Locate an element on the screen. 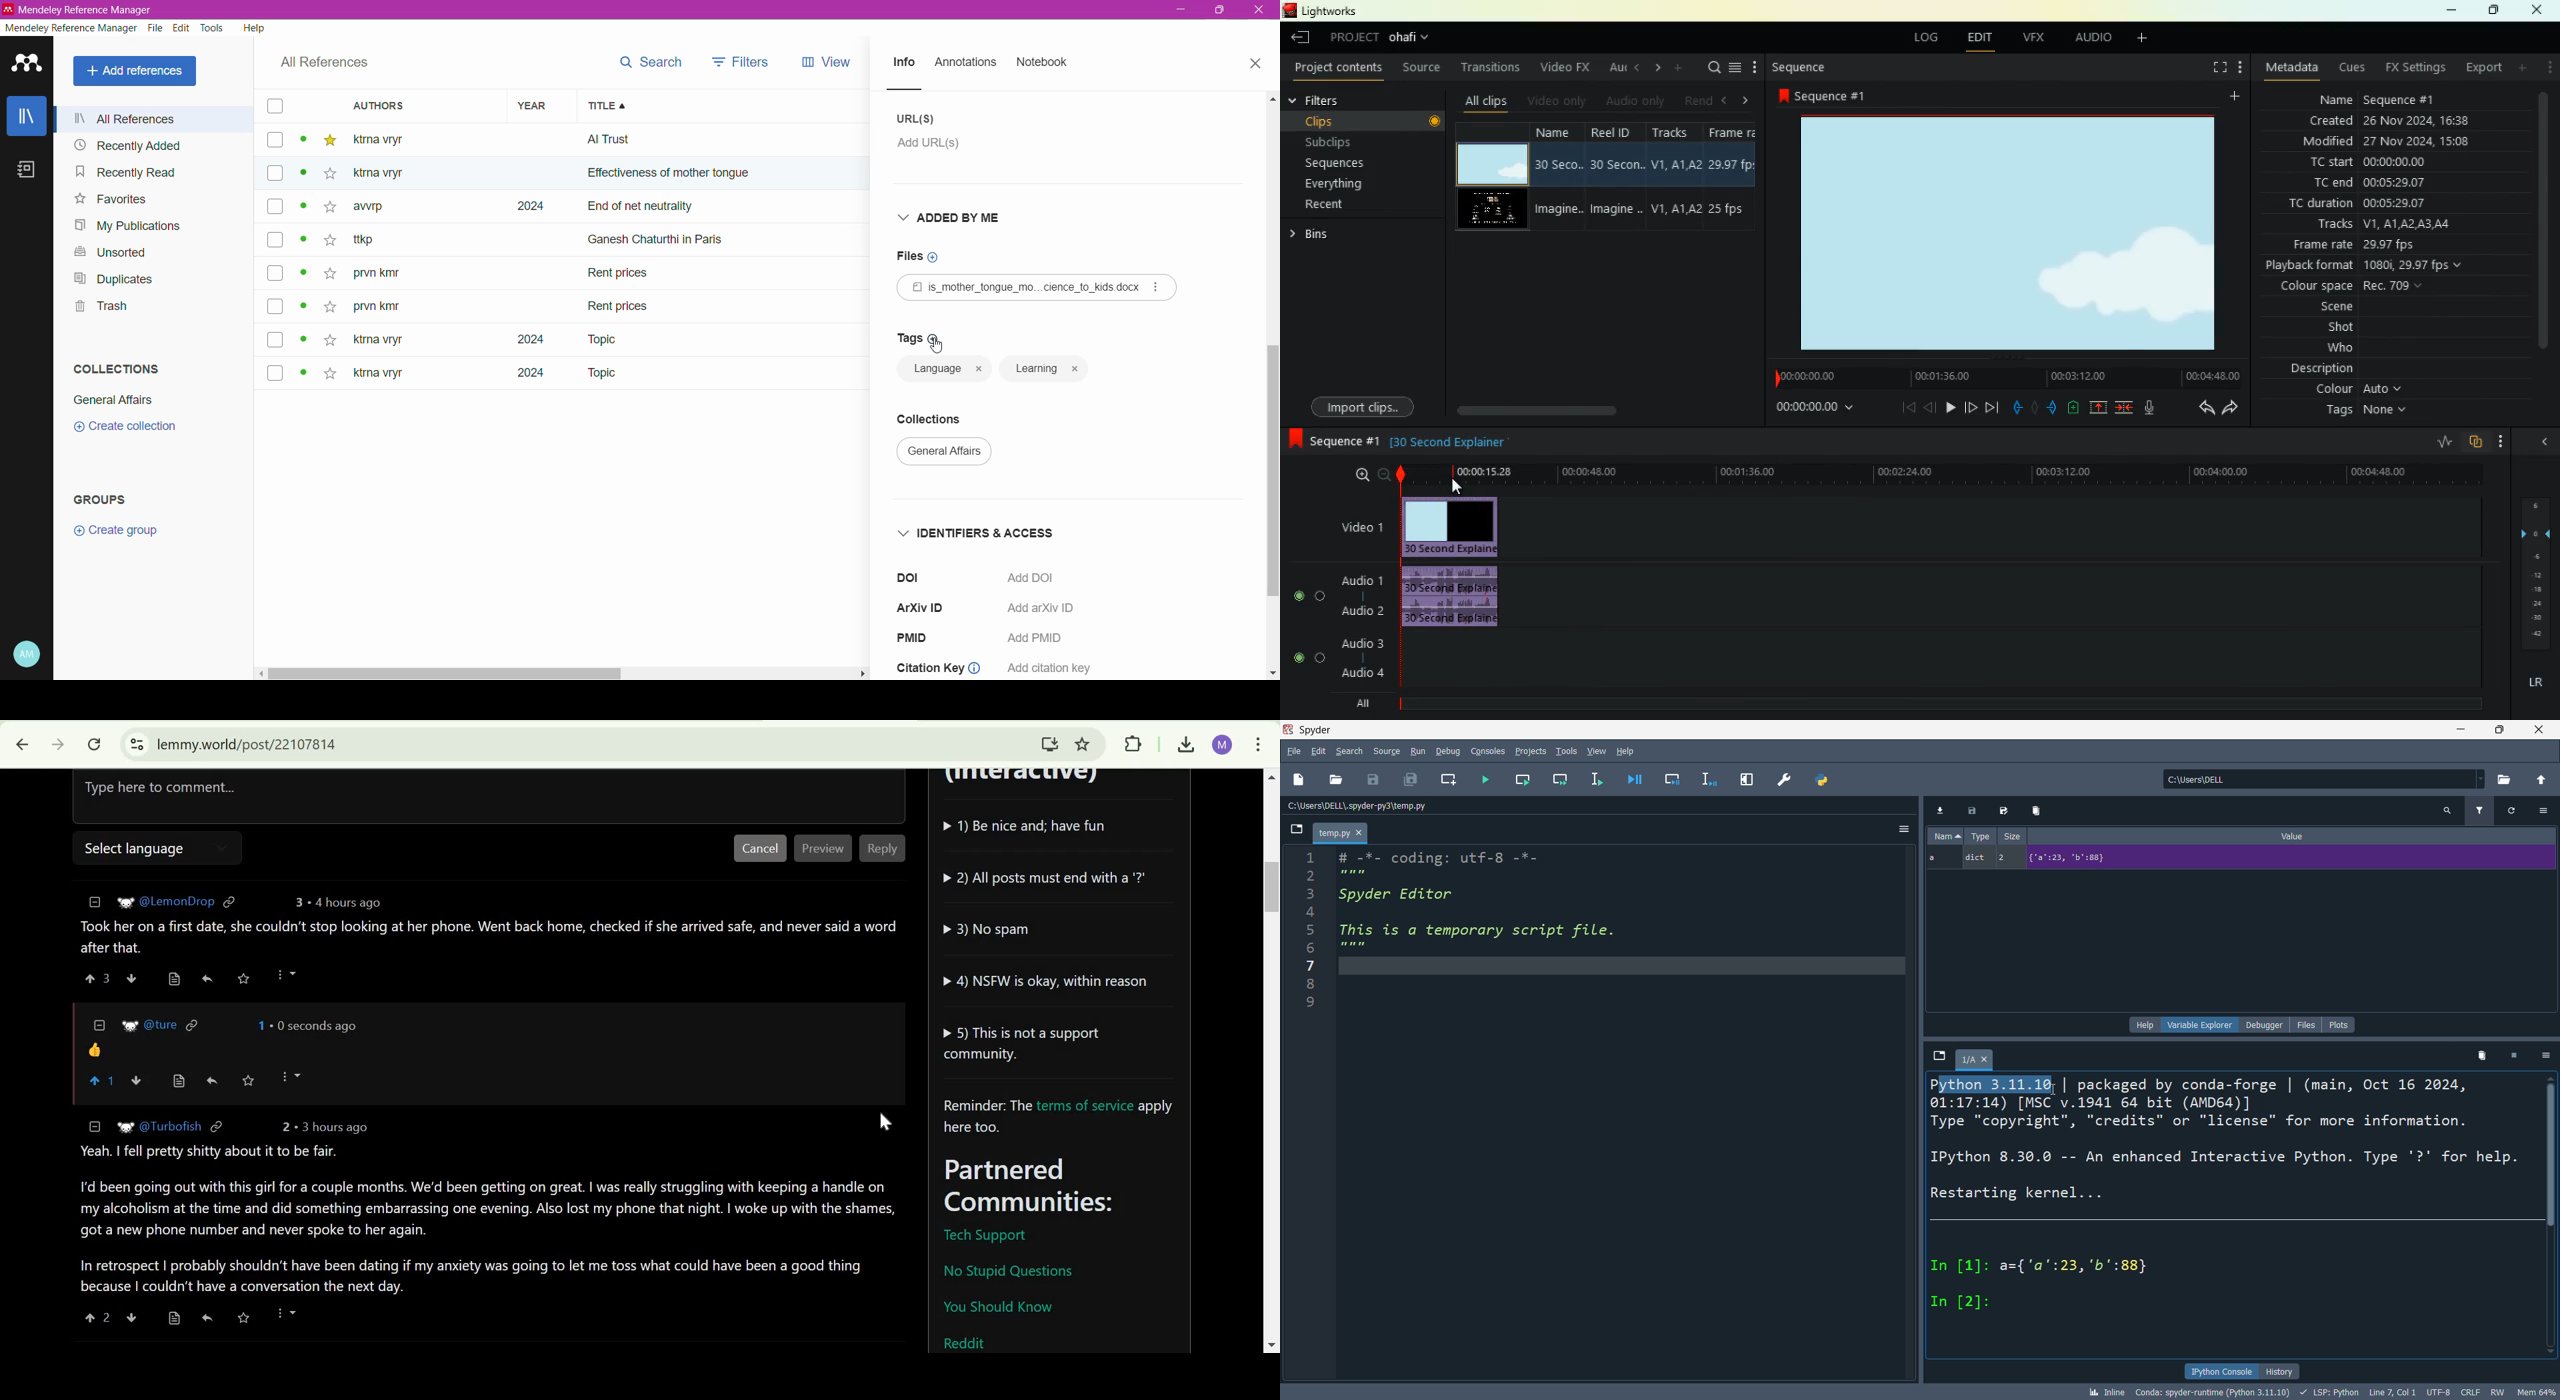 The height and width of the screenshot is (1400, 2576). variable explorer is located at coordinates (2199, 1025).